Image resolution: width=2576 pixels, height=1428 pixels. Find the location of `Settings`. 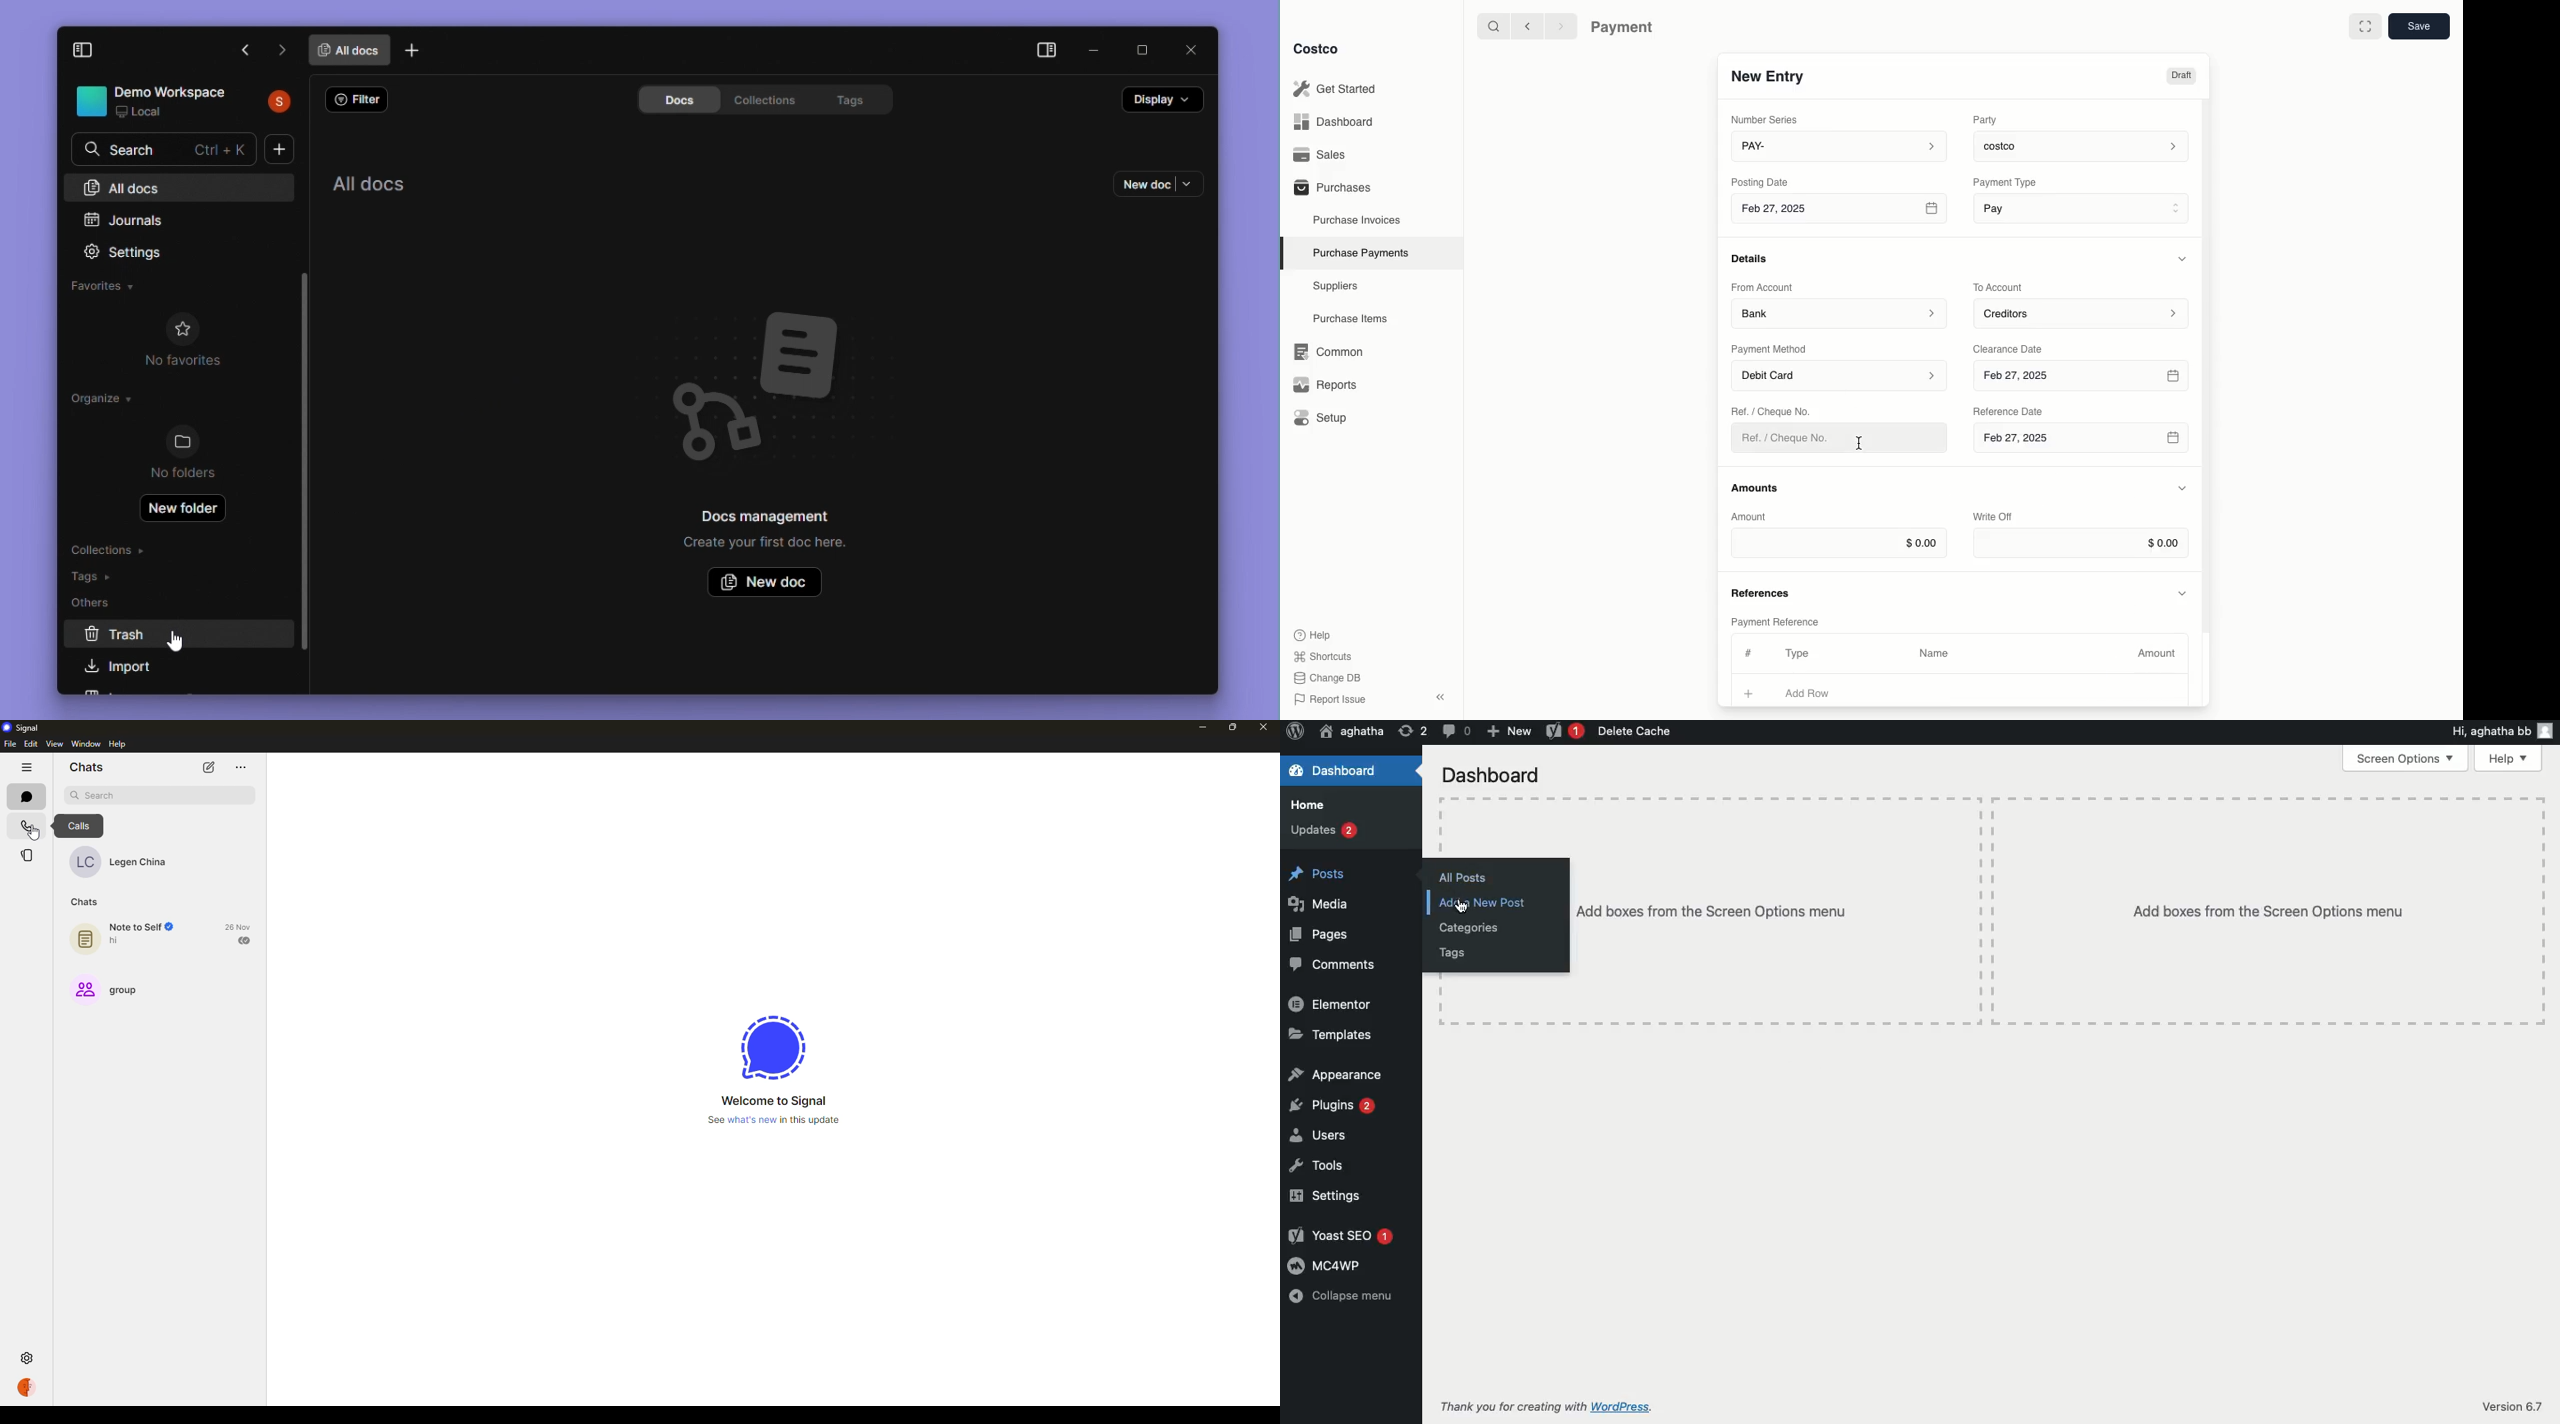

Settings is located at coordinates (123, 251).